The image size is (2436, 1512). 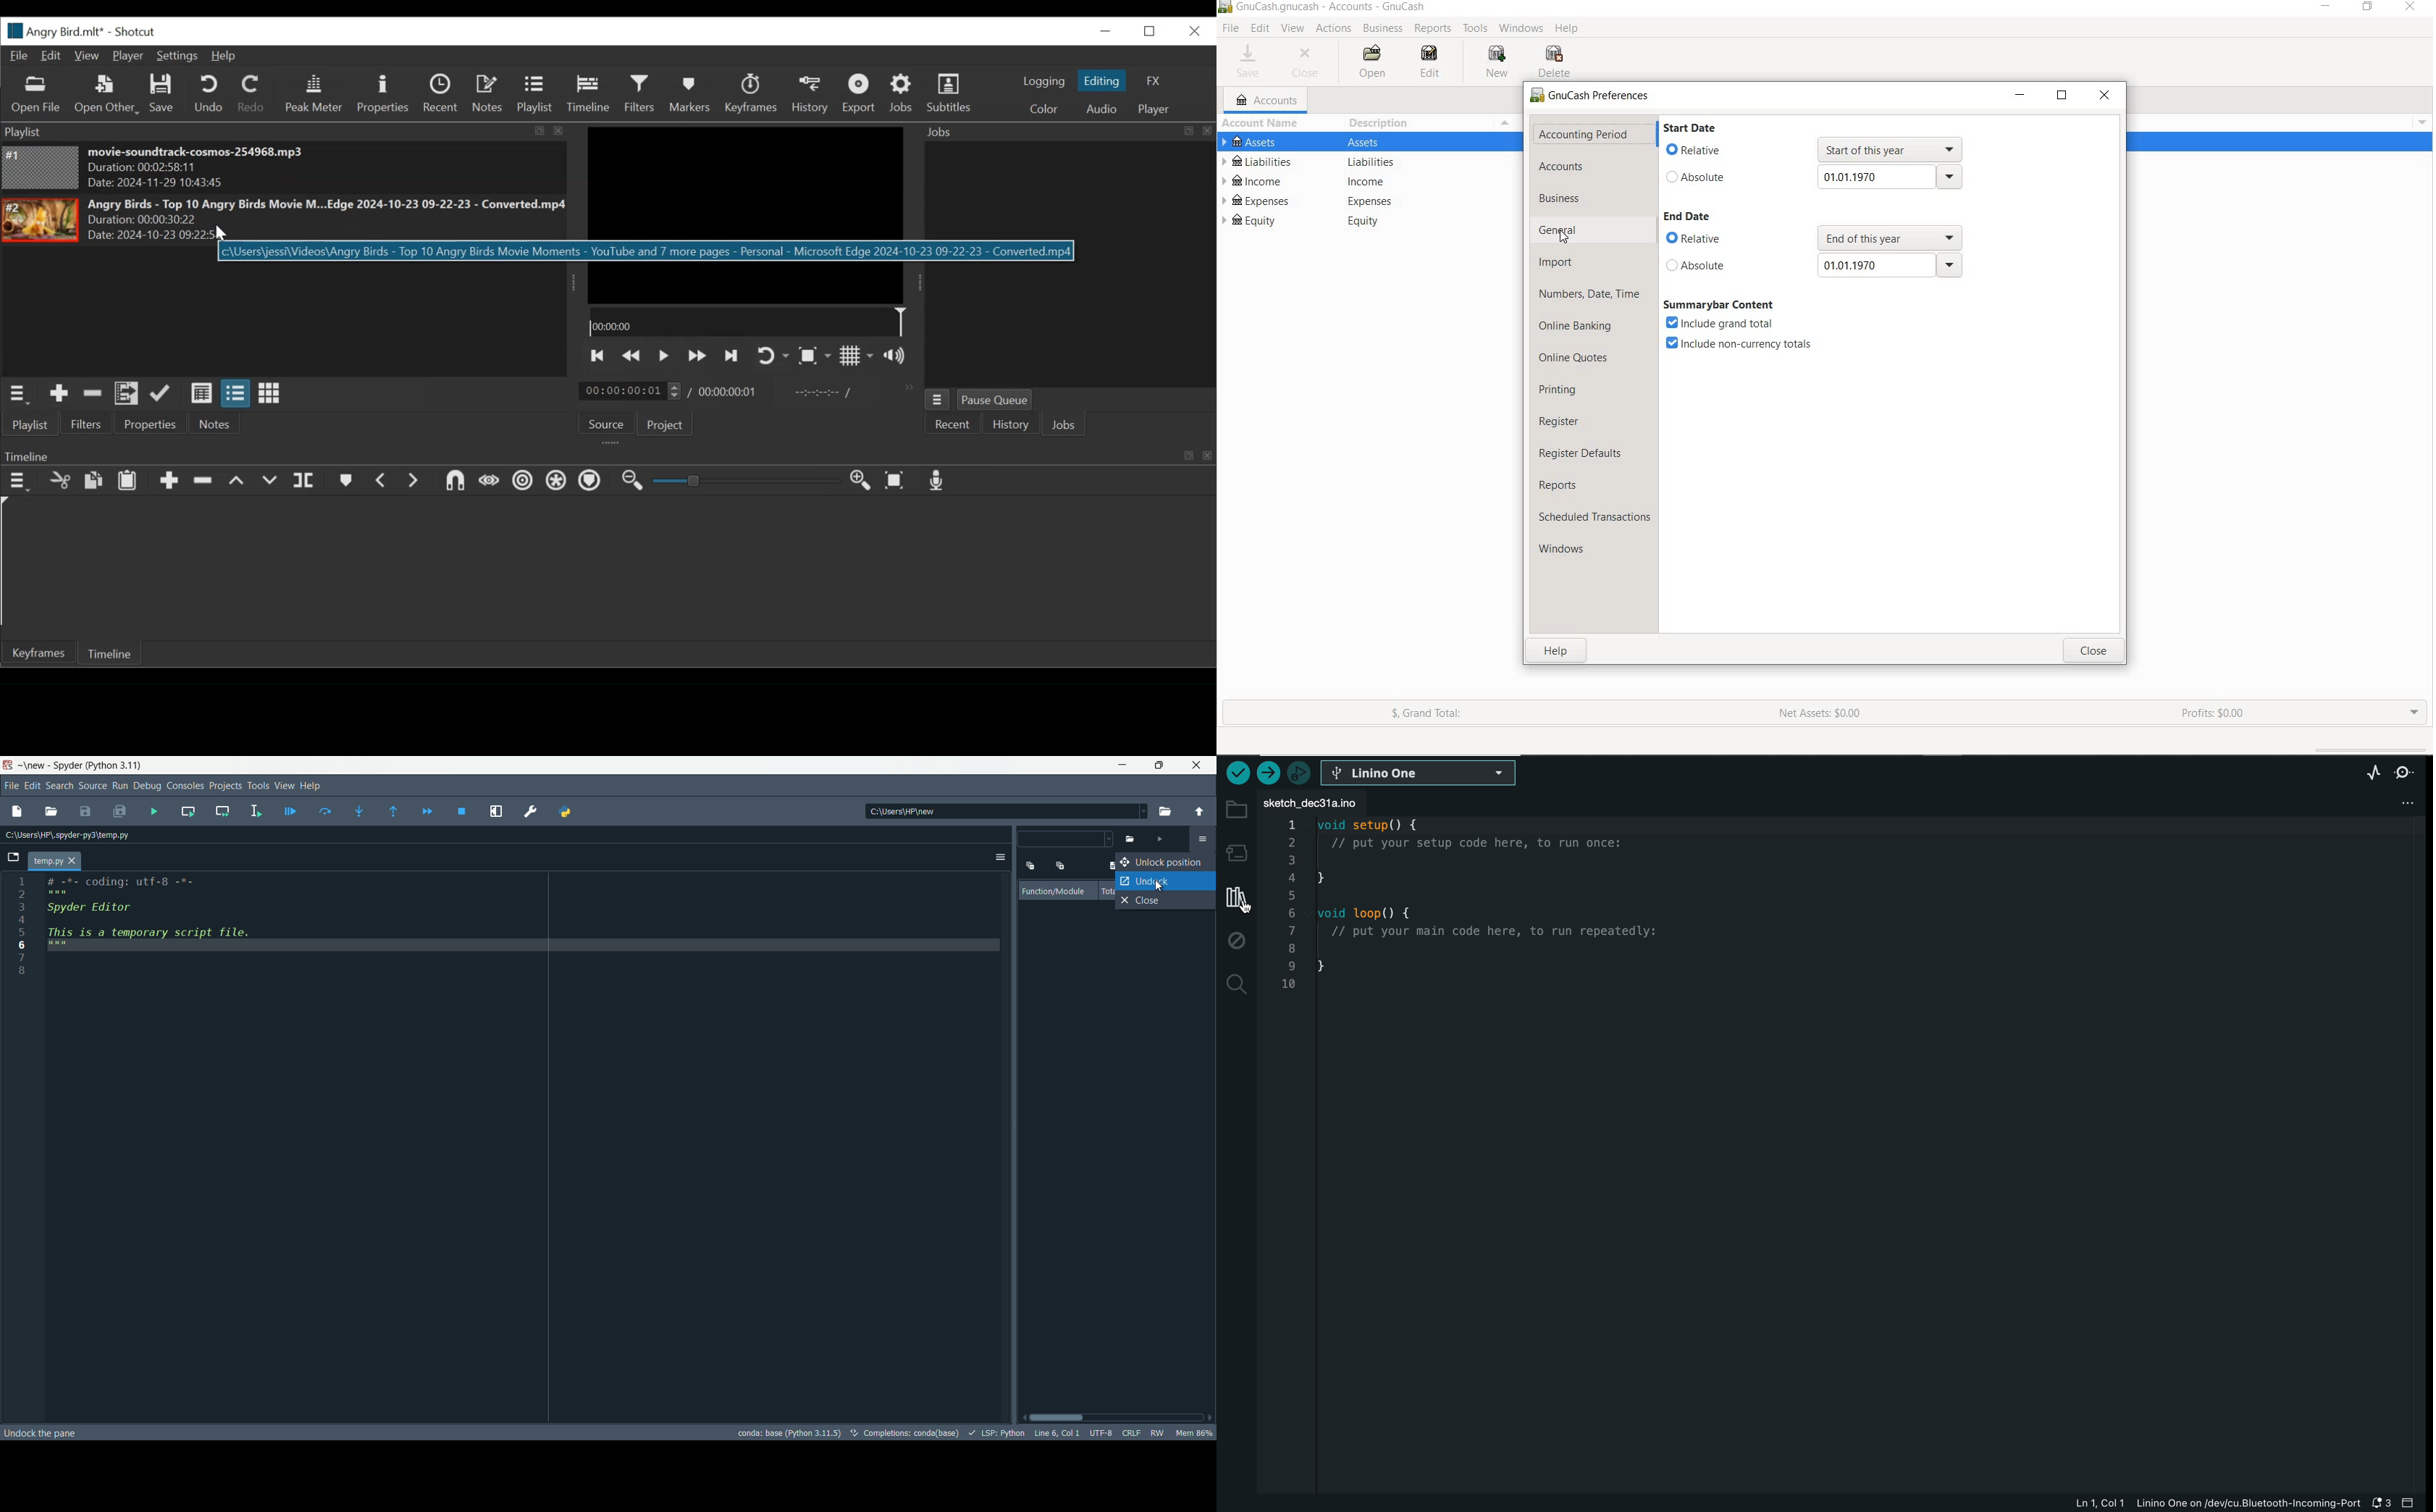 I want to click on Start of this year, so click(x=1892, y=149).